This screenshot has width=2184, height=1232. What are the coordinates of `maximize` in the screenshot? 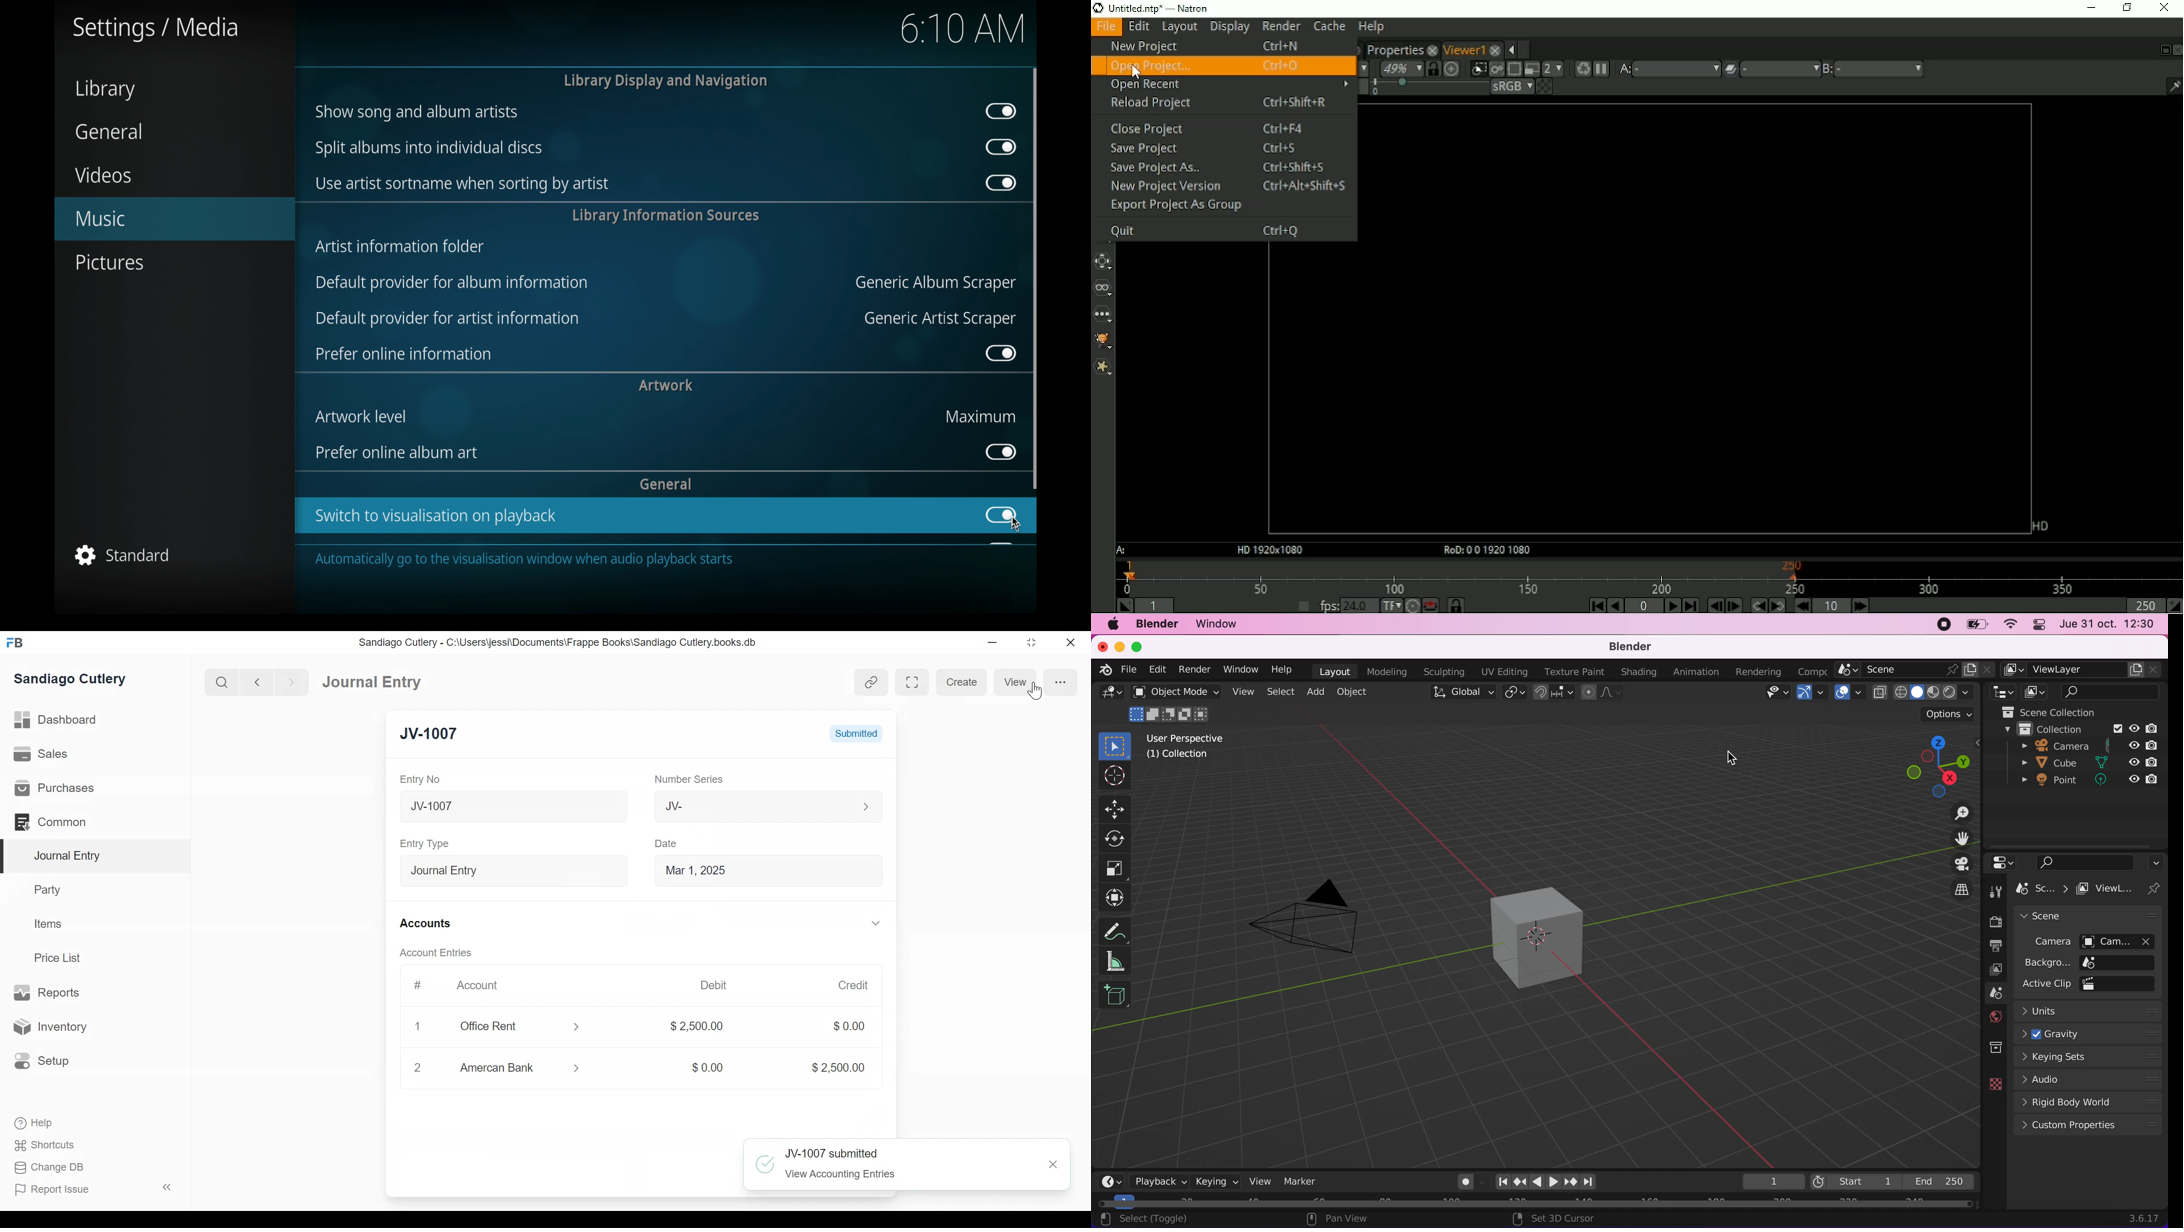 It's located at (1033, 642).